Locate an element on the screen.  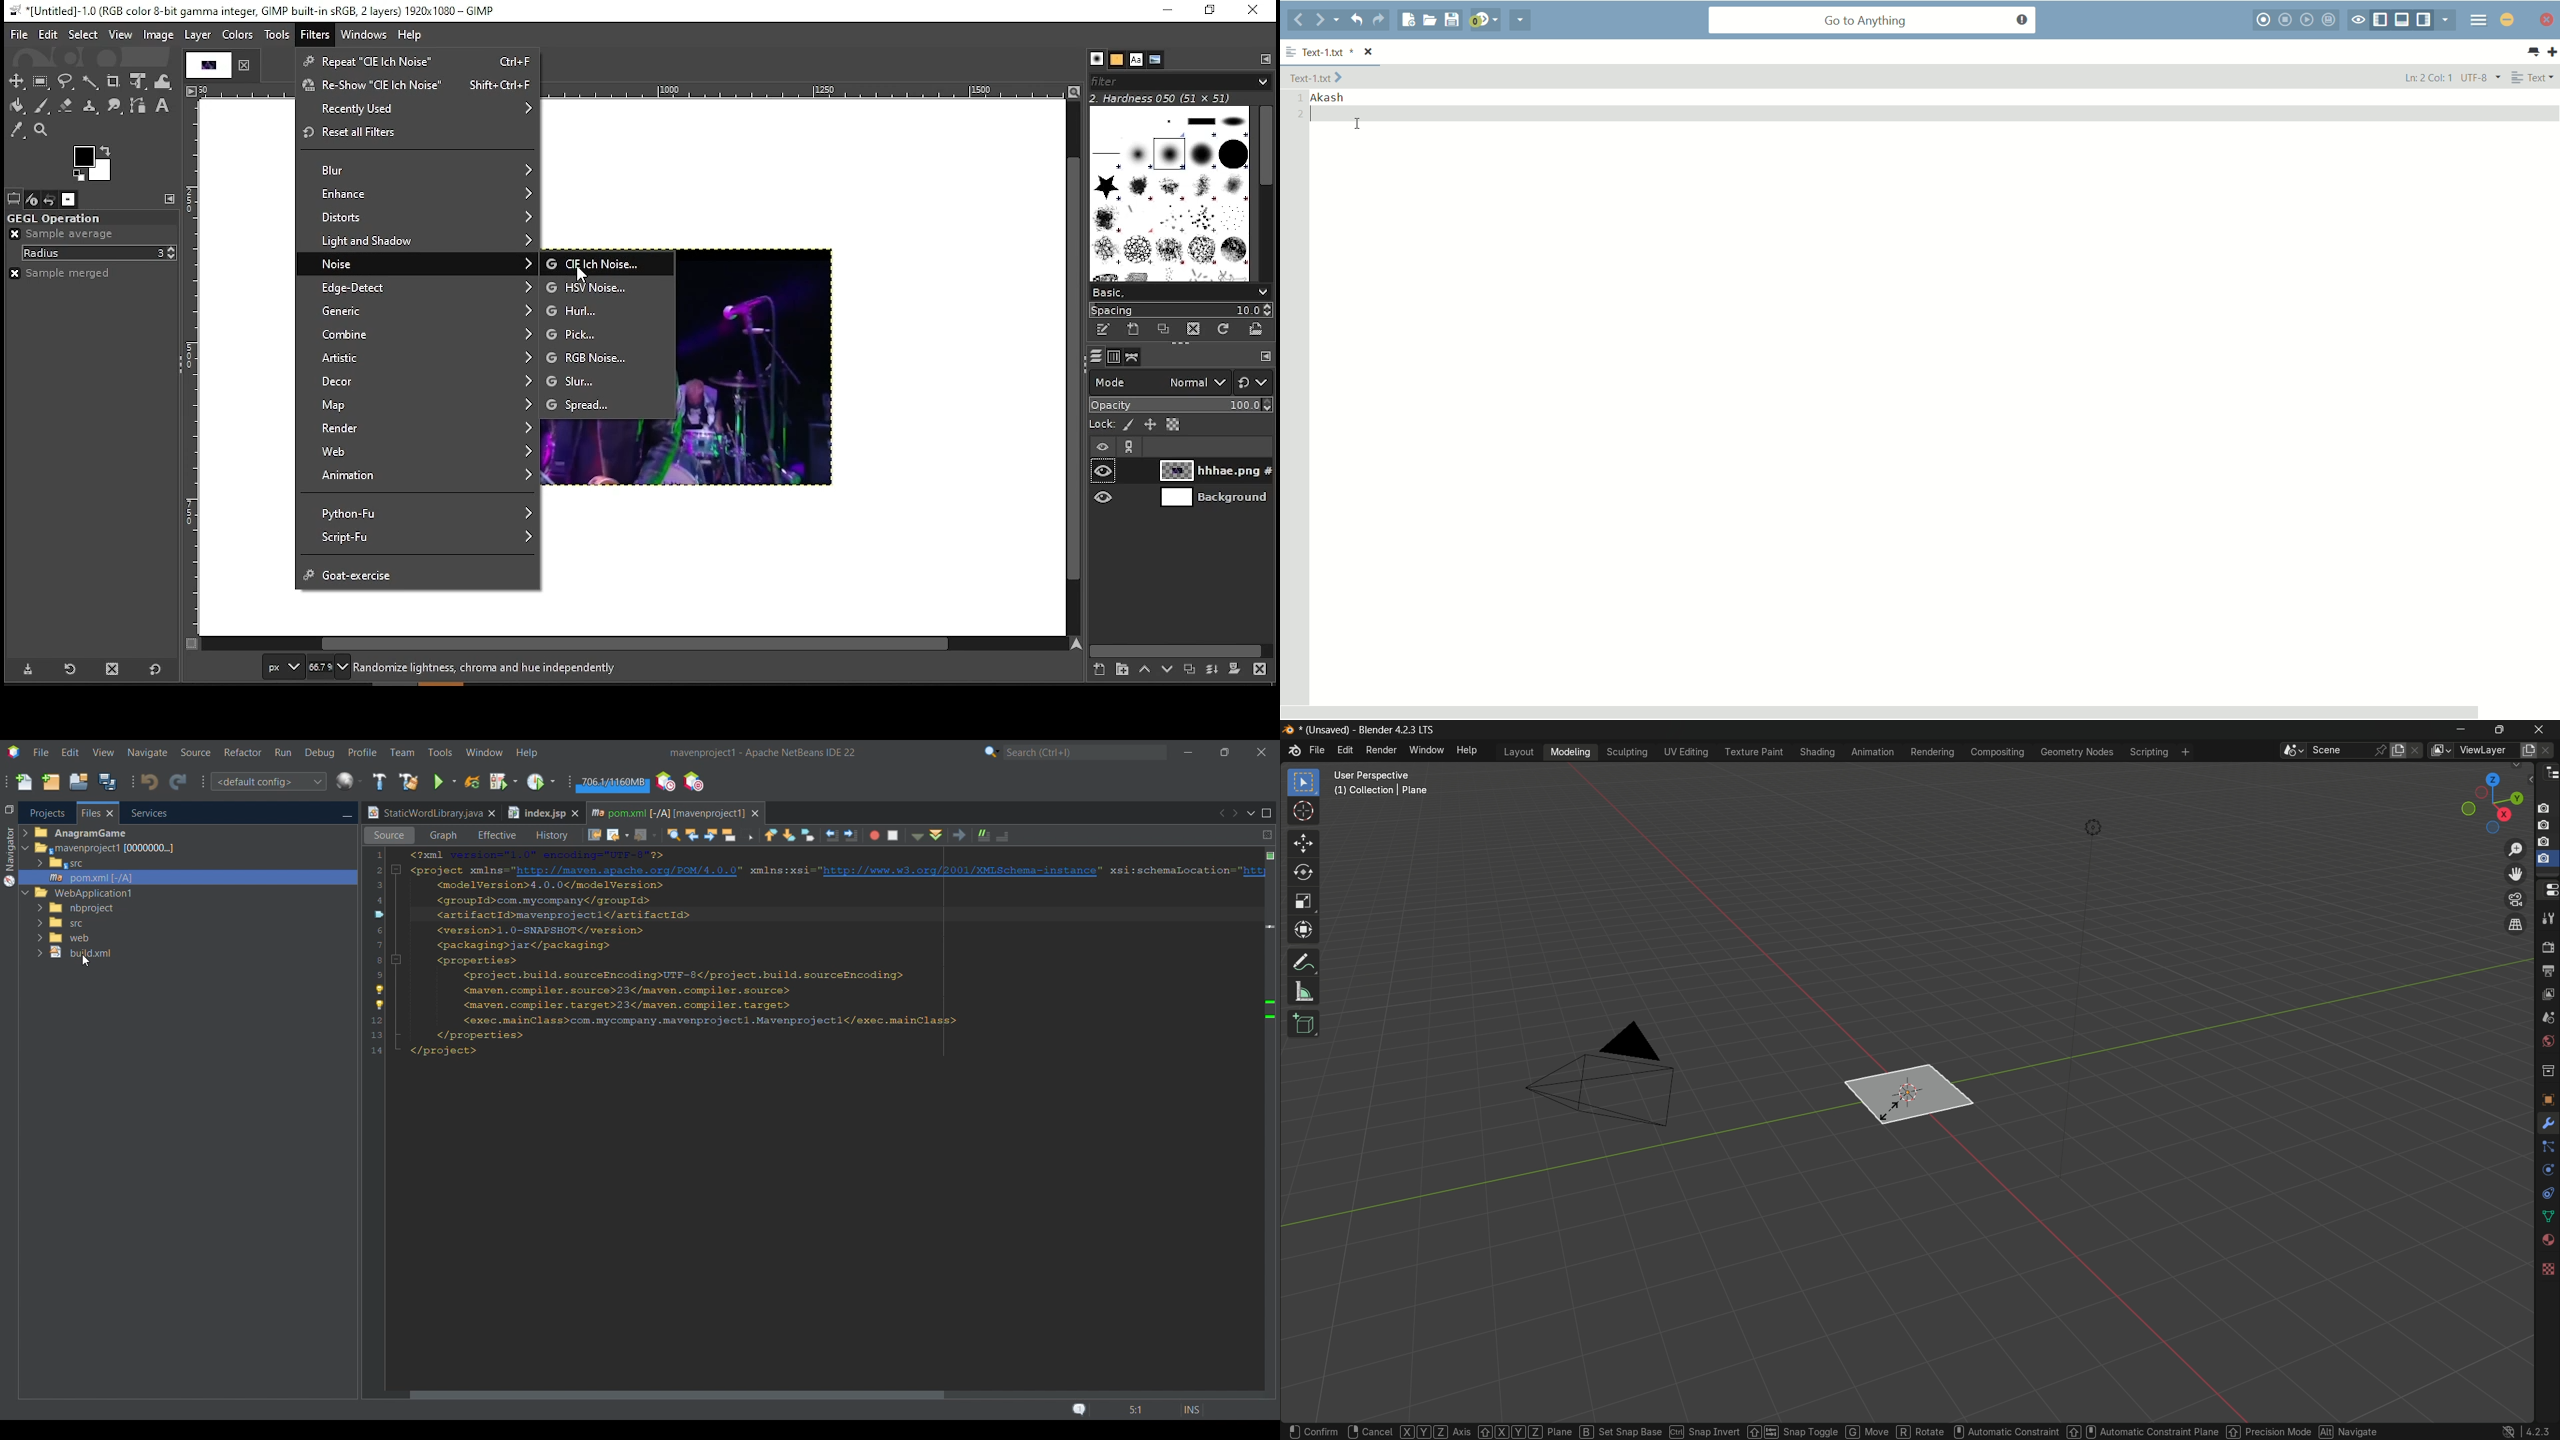
save file is located at coordinates (1453, 20).